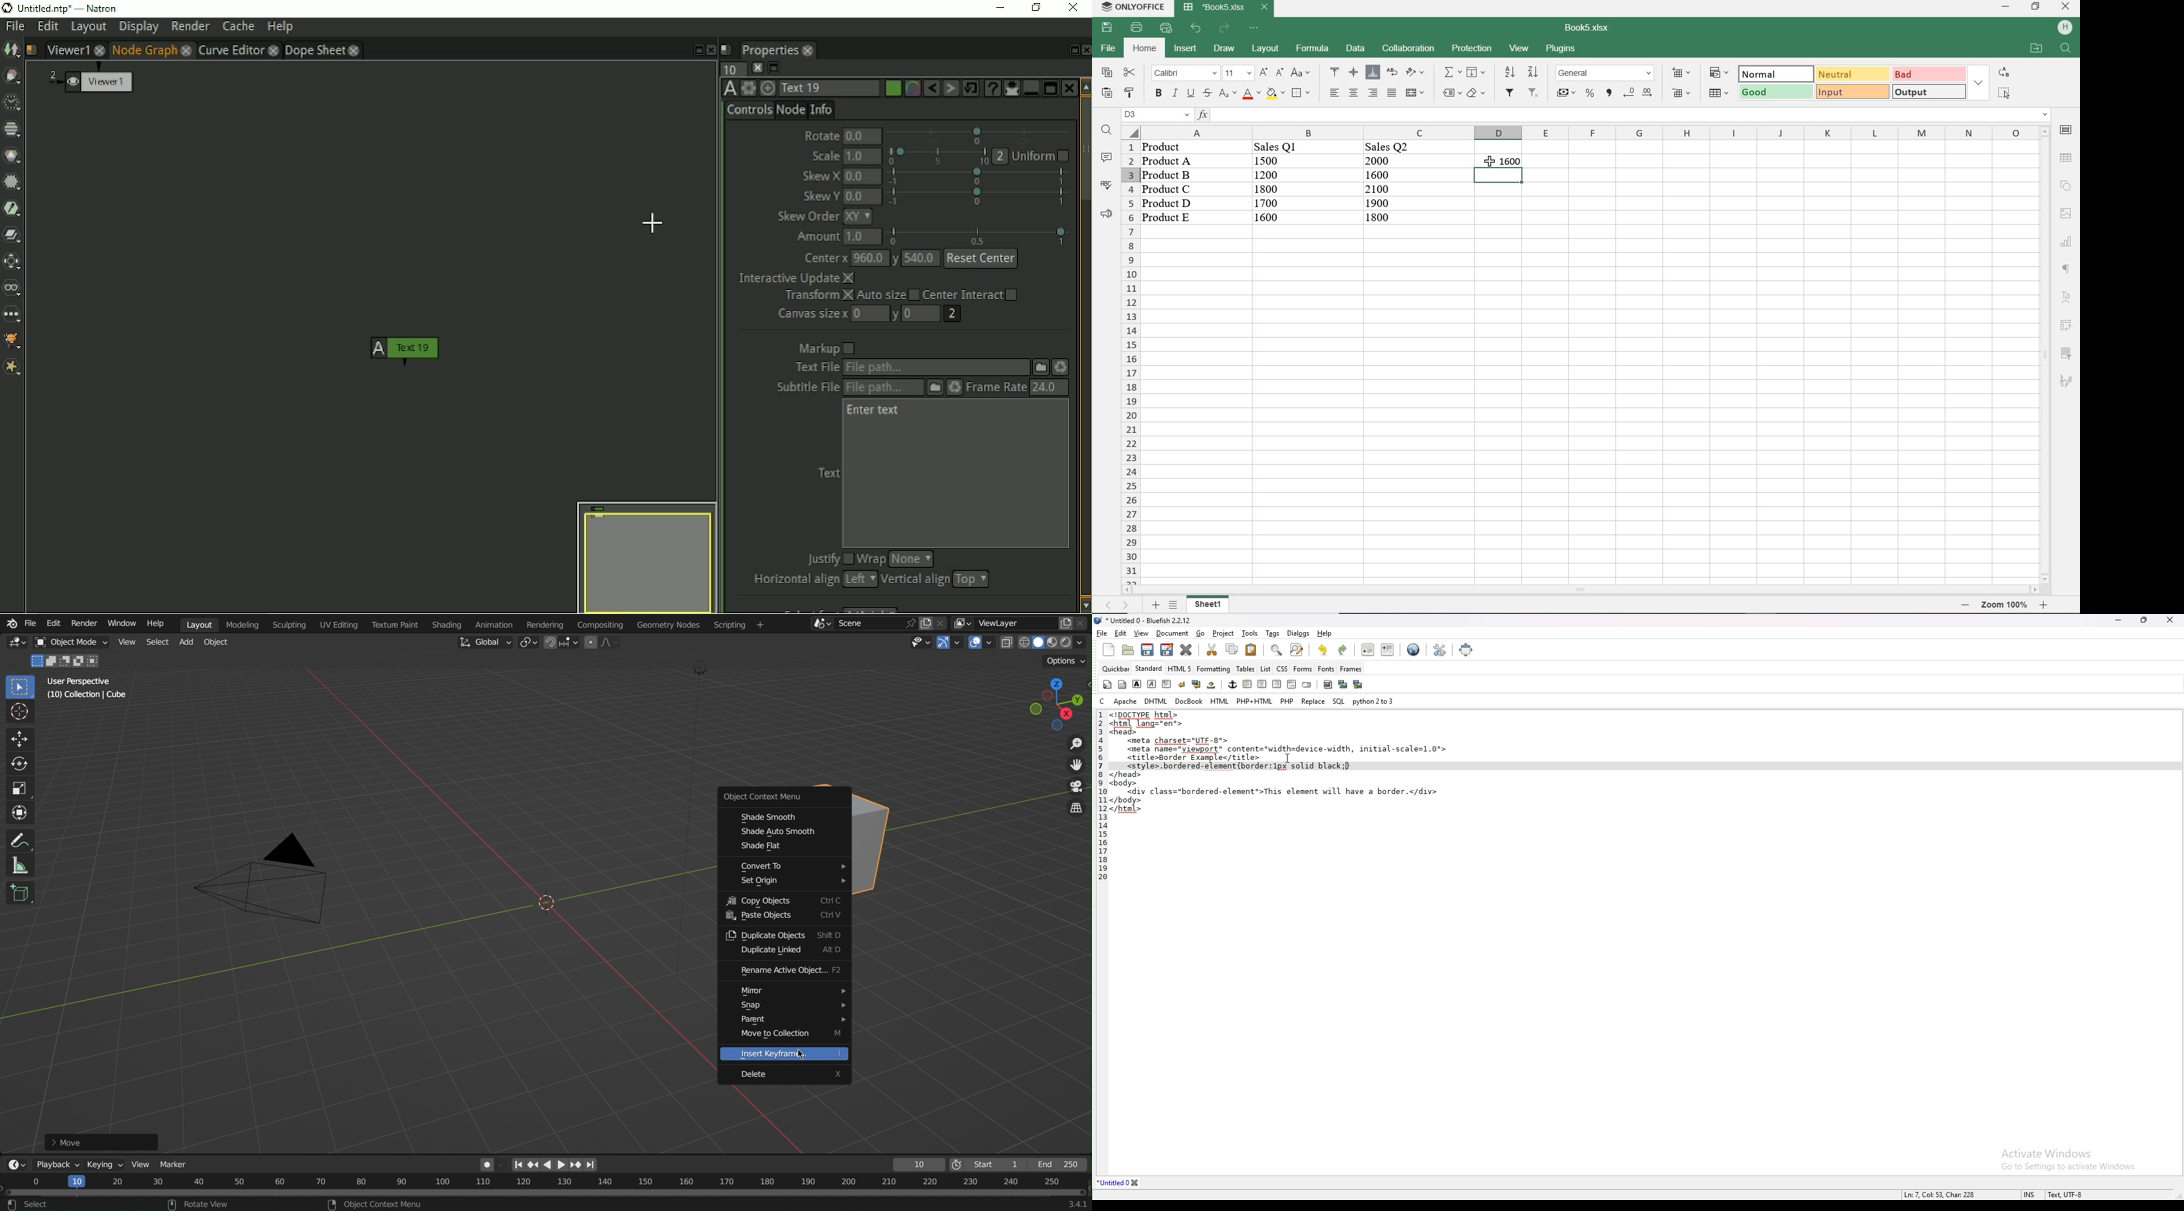 The height and width of the screenshot is (1232, 2184). I want to click on cursor, so click(1492, 161).